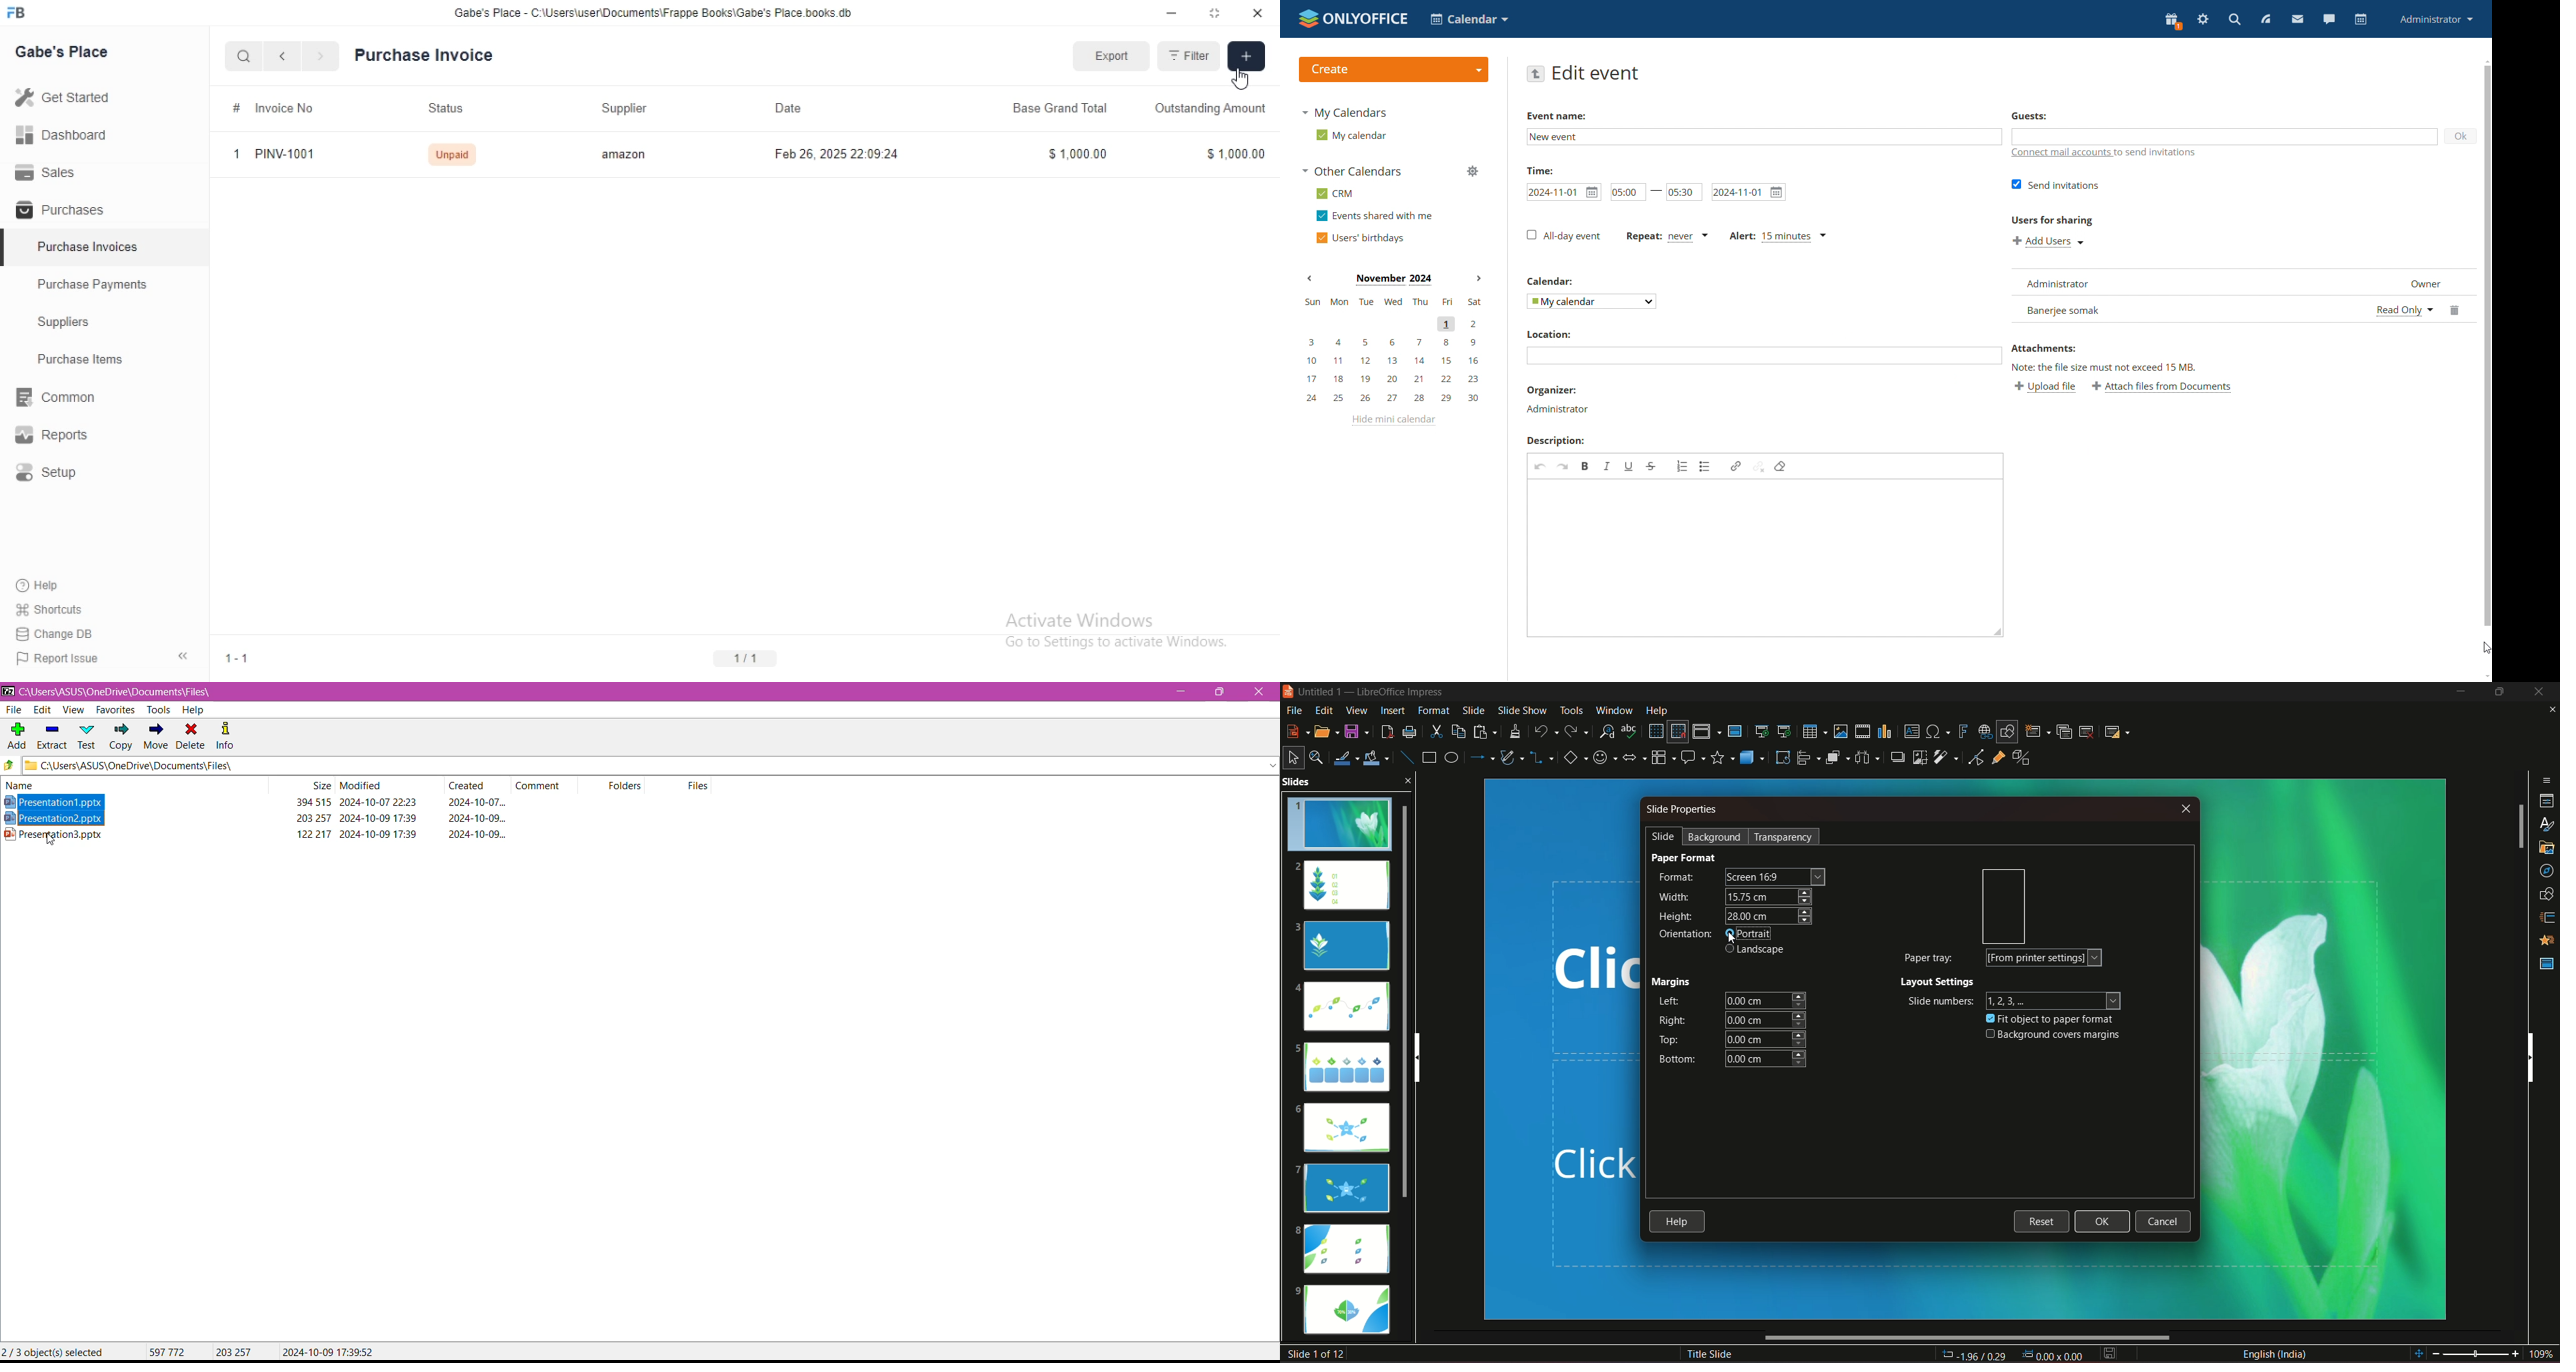  Describe the element at coordinates (1352, 172) in the screenshot. I see `other calendars` at that location.